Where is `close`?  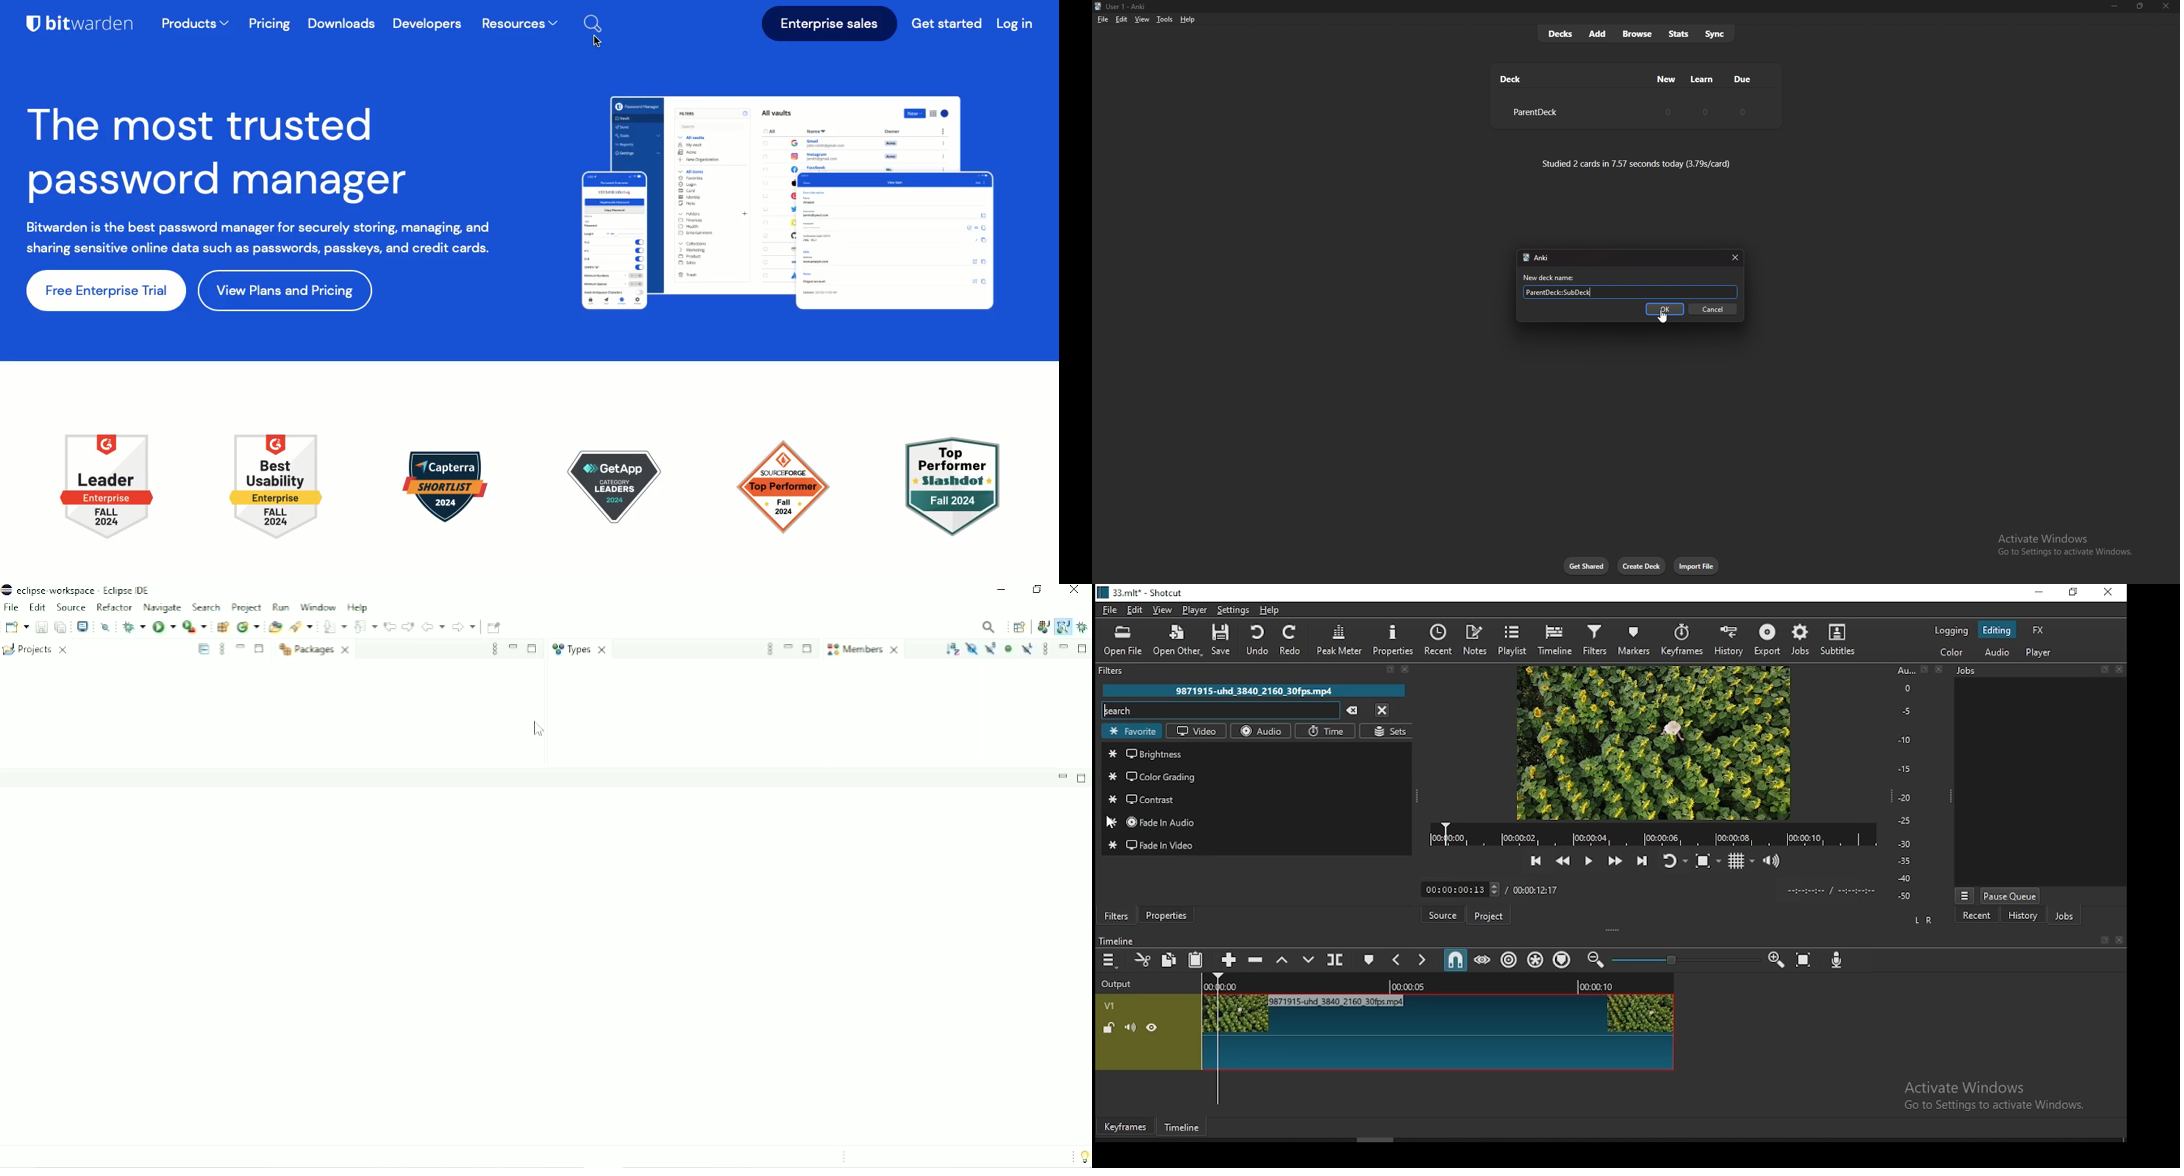 close is located at coordinates (2120, 669).